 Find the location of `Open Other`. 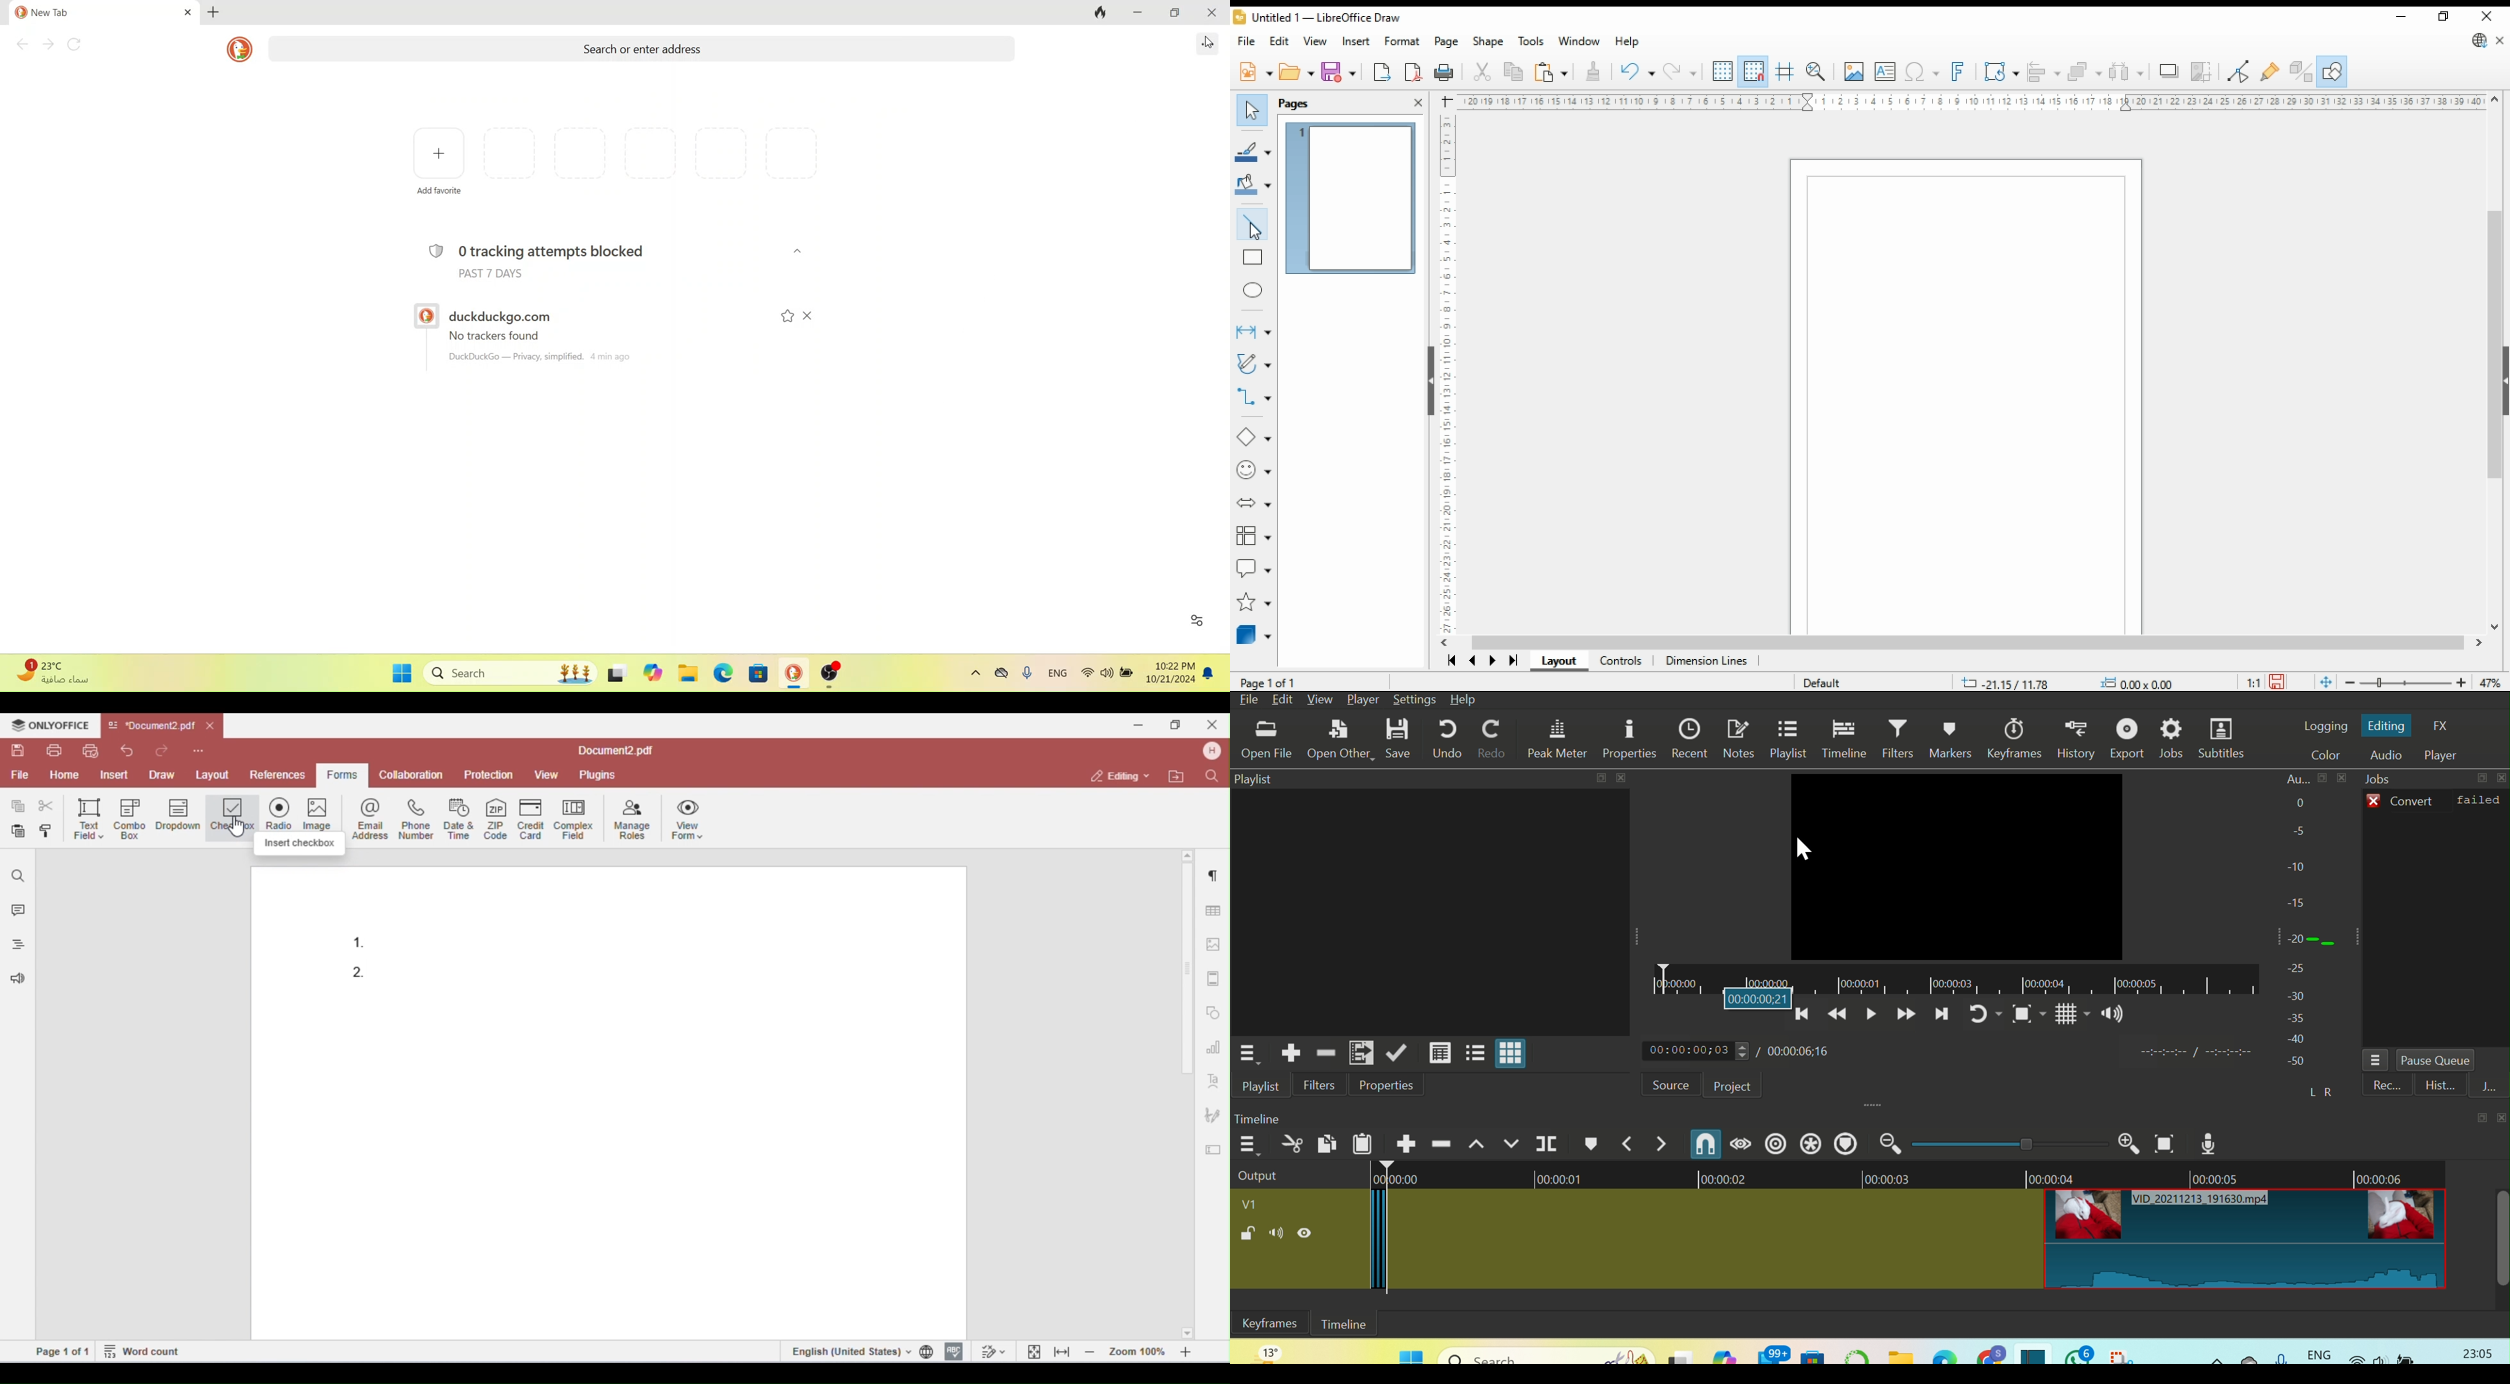

Open Other is located at coordinates (1336, 739).